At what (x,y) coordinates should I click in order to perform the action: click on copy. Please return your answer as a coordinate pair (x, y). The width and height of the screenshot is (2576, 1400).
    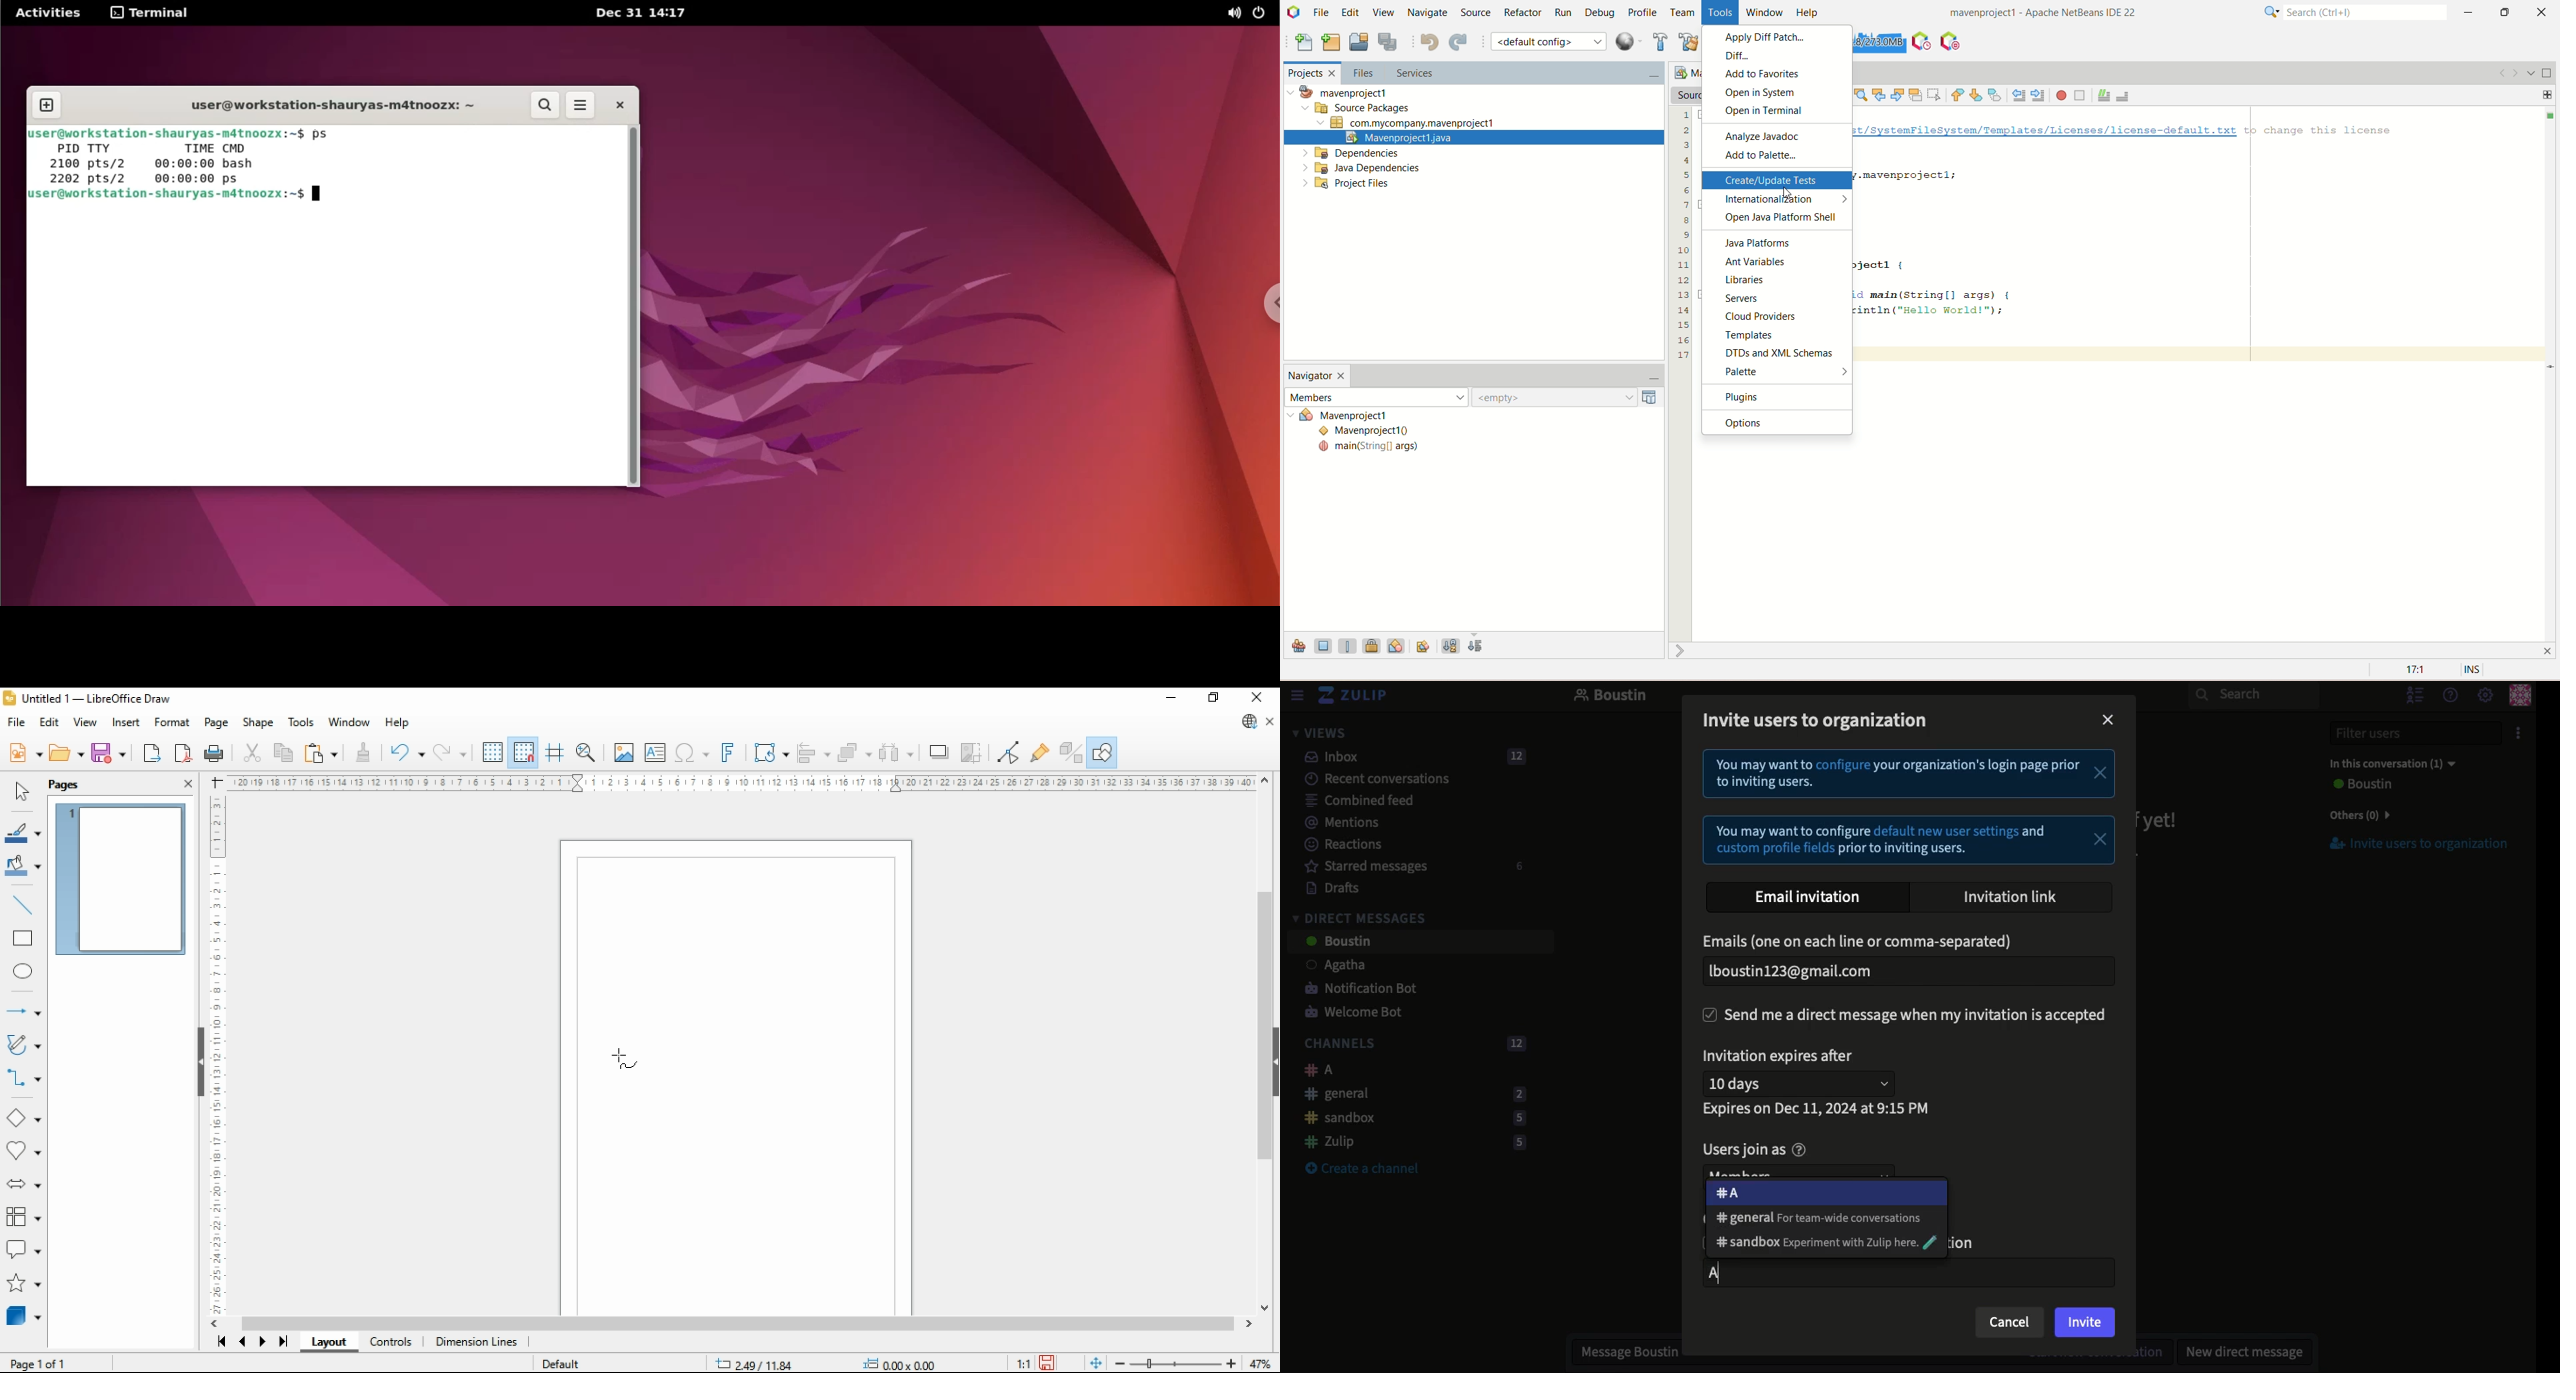
    Looking at the image, I should click on (285, 752).